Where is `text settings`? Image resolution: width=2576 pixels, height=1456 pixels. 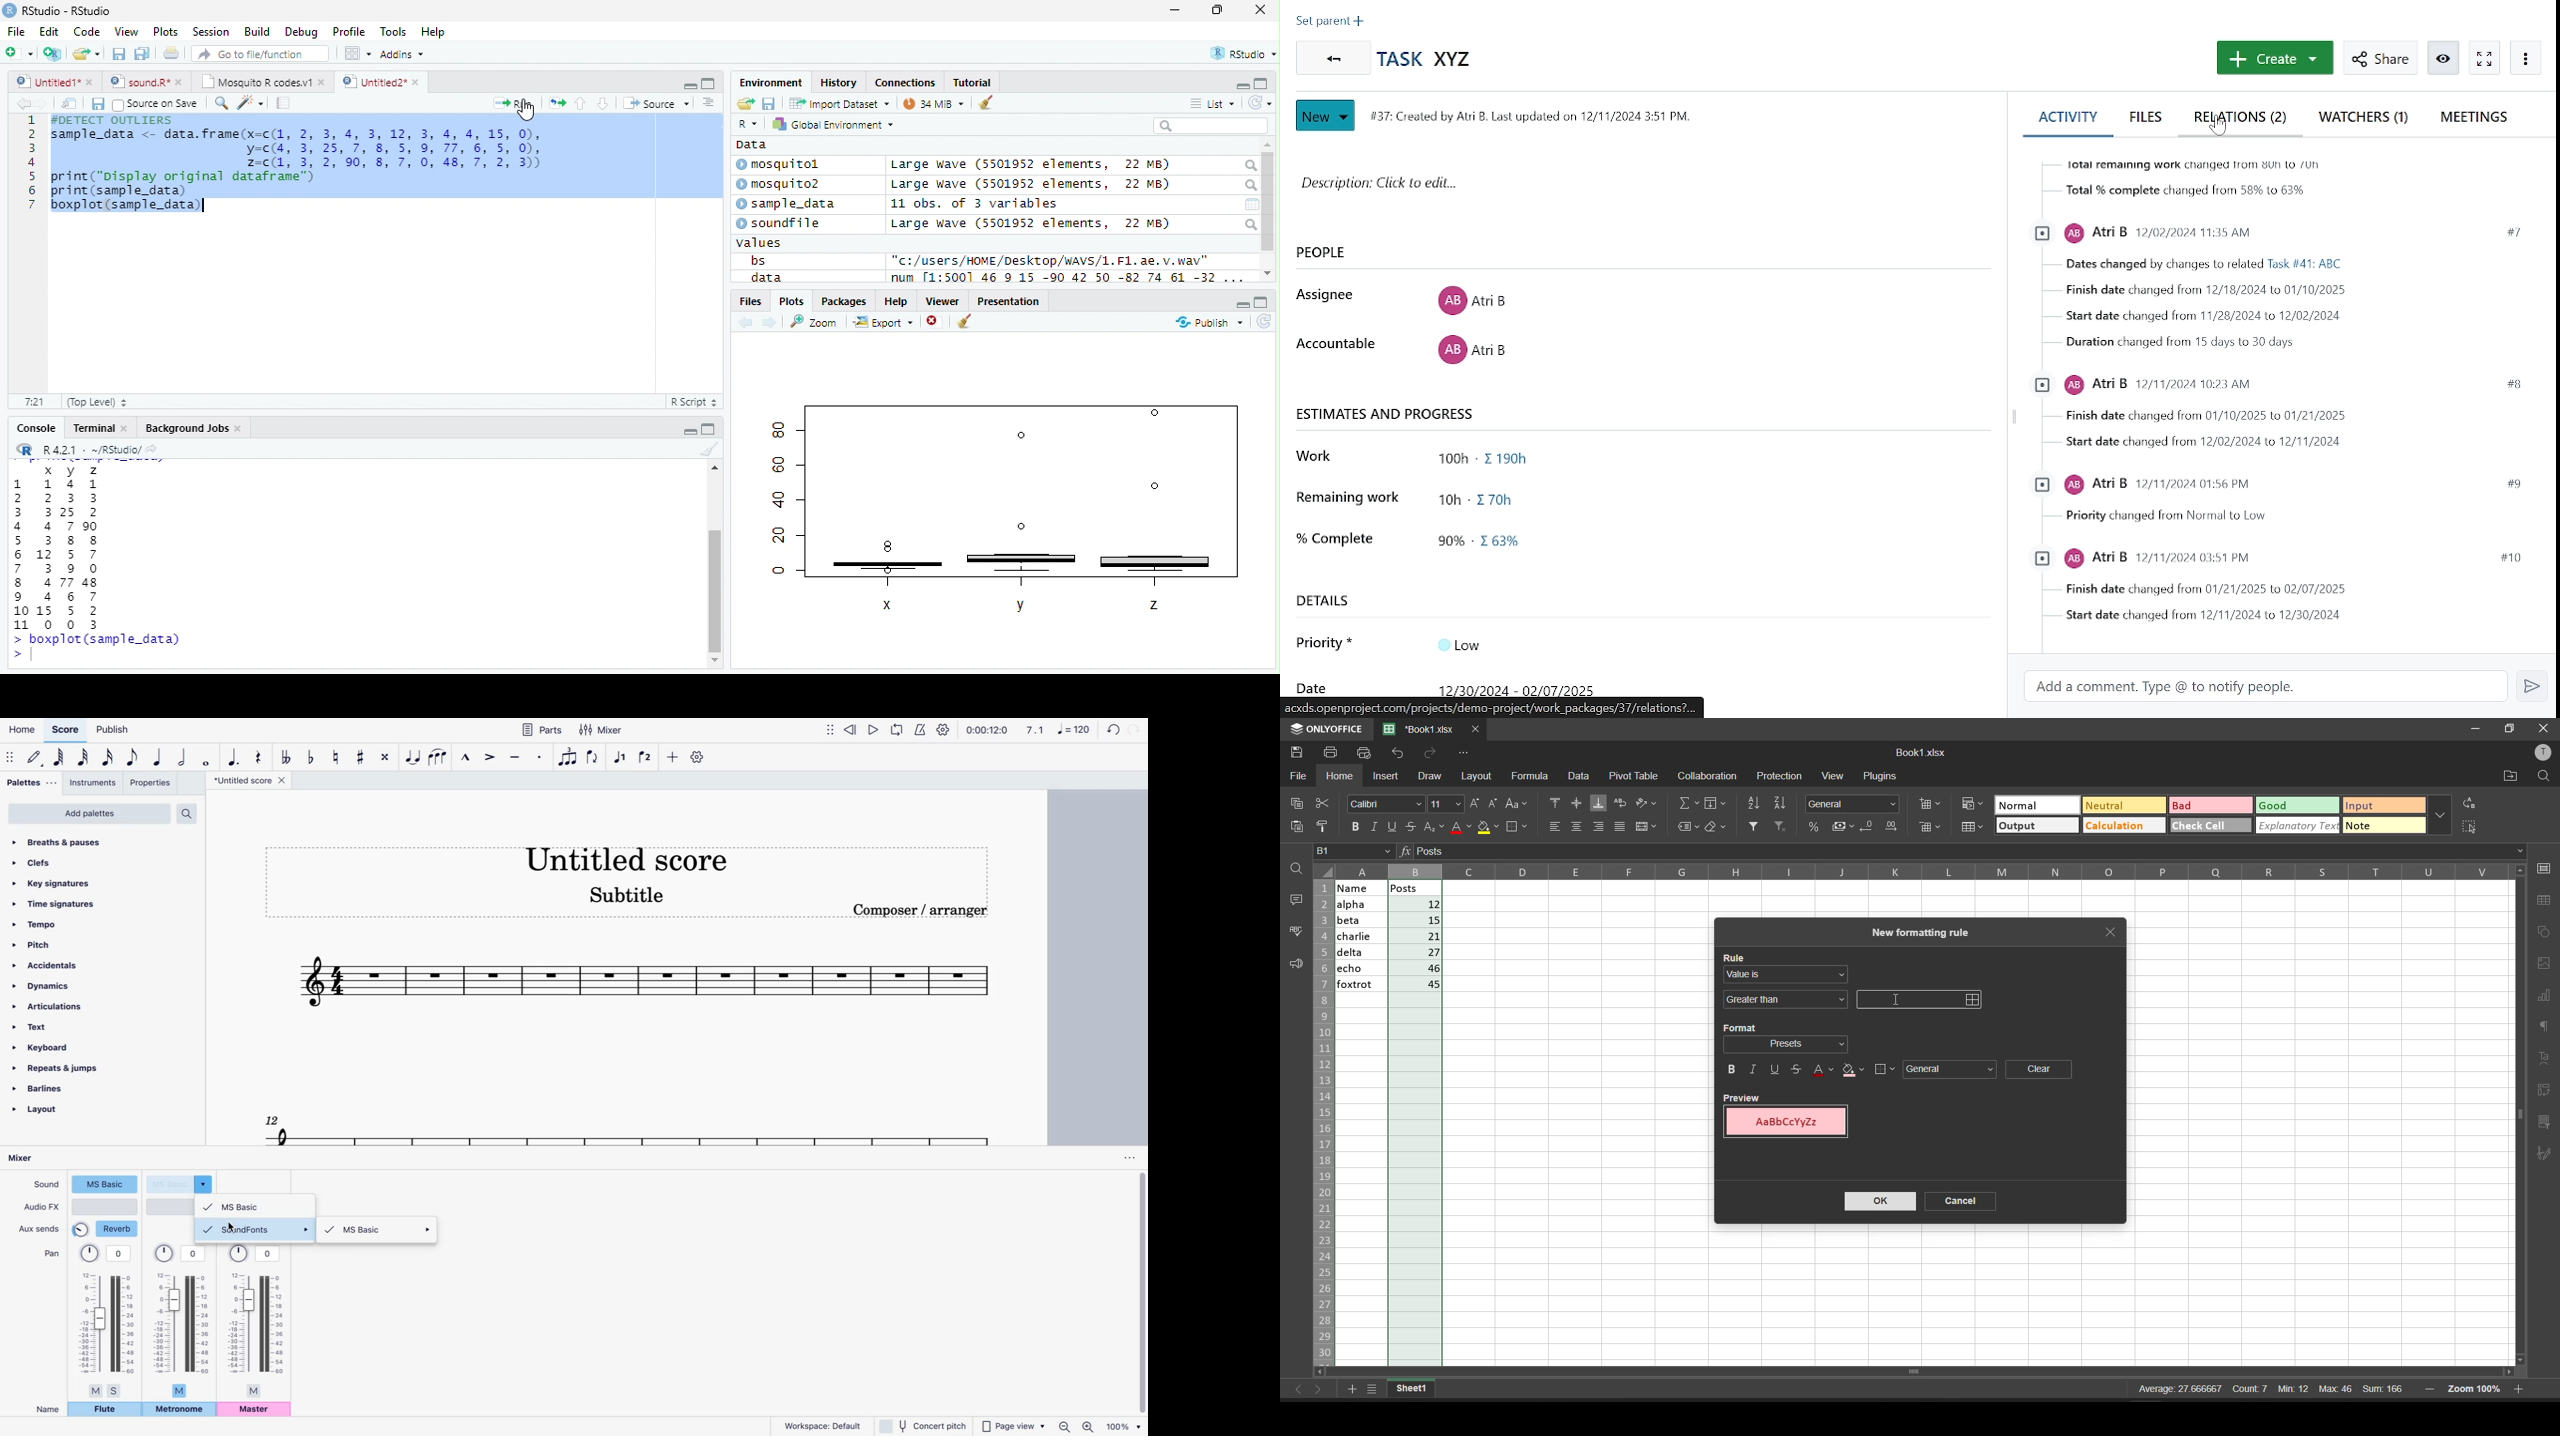
text settings is located at coordinates (2547, 1057).